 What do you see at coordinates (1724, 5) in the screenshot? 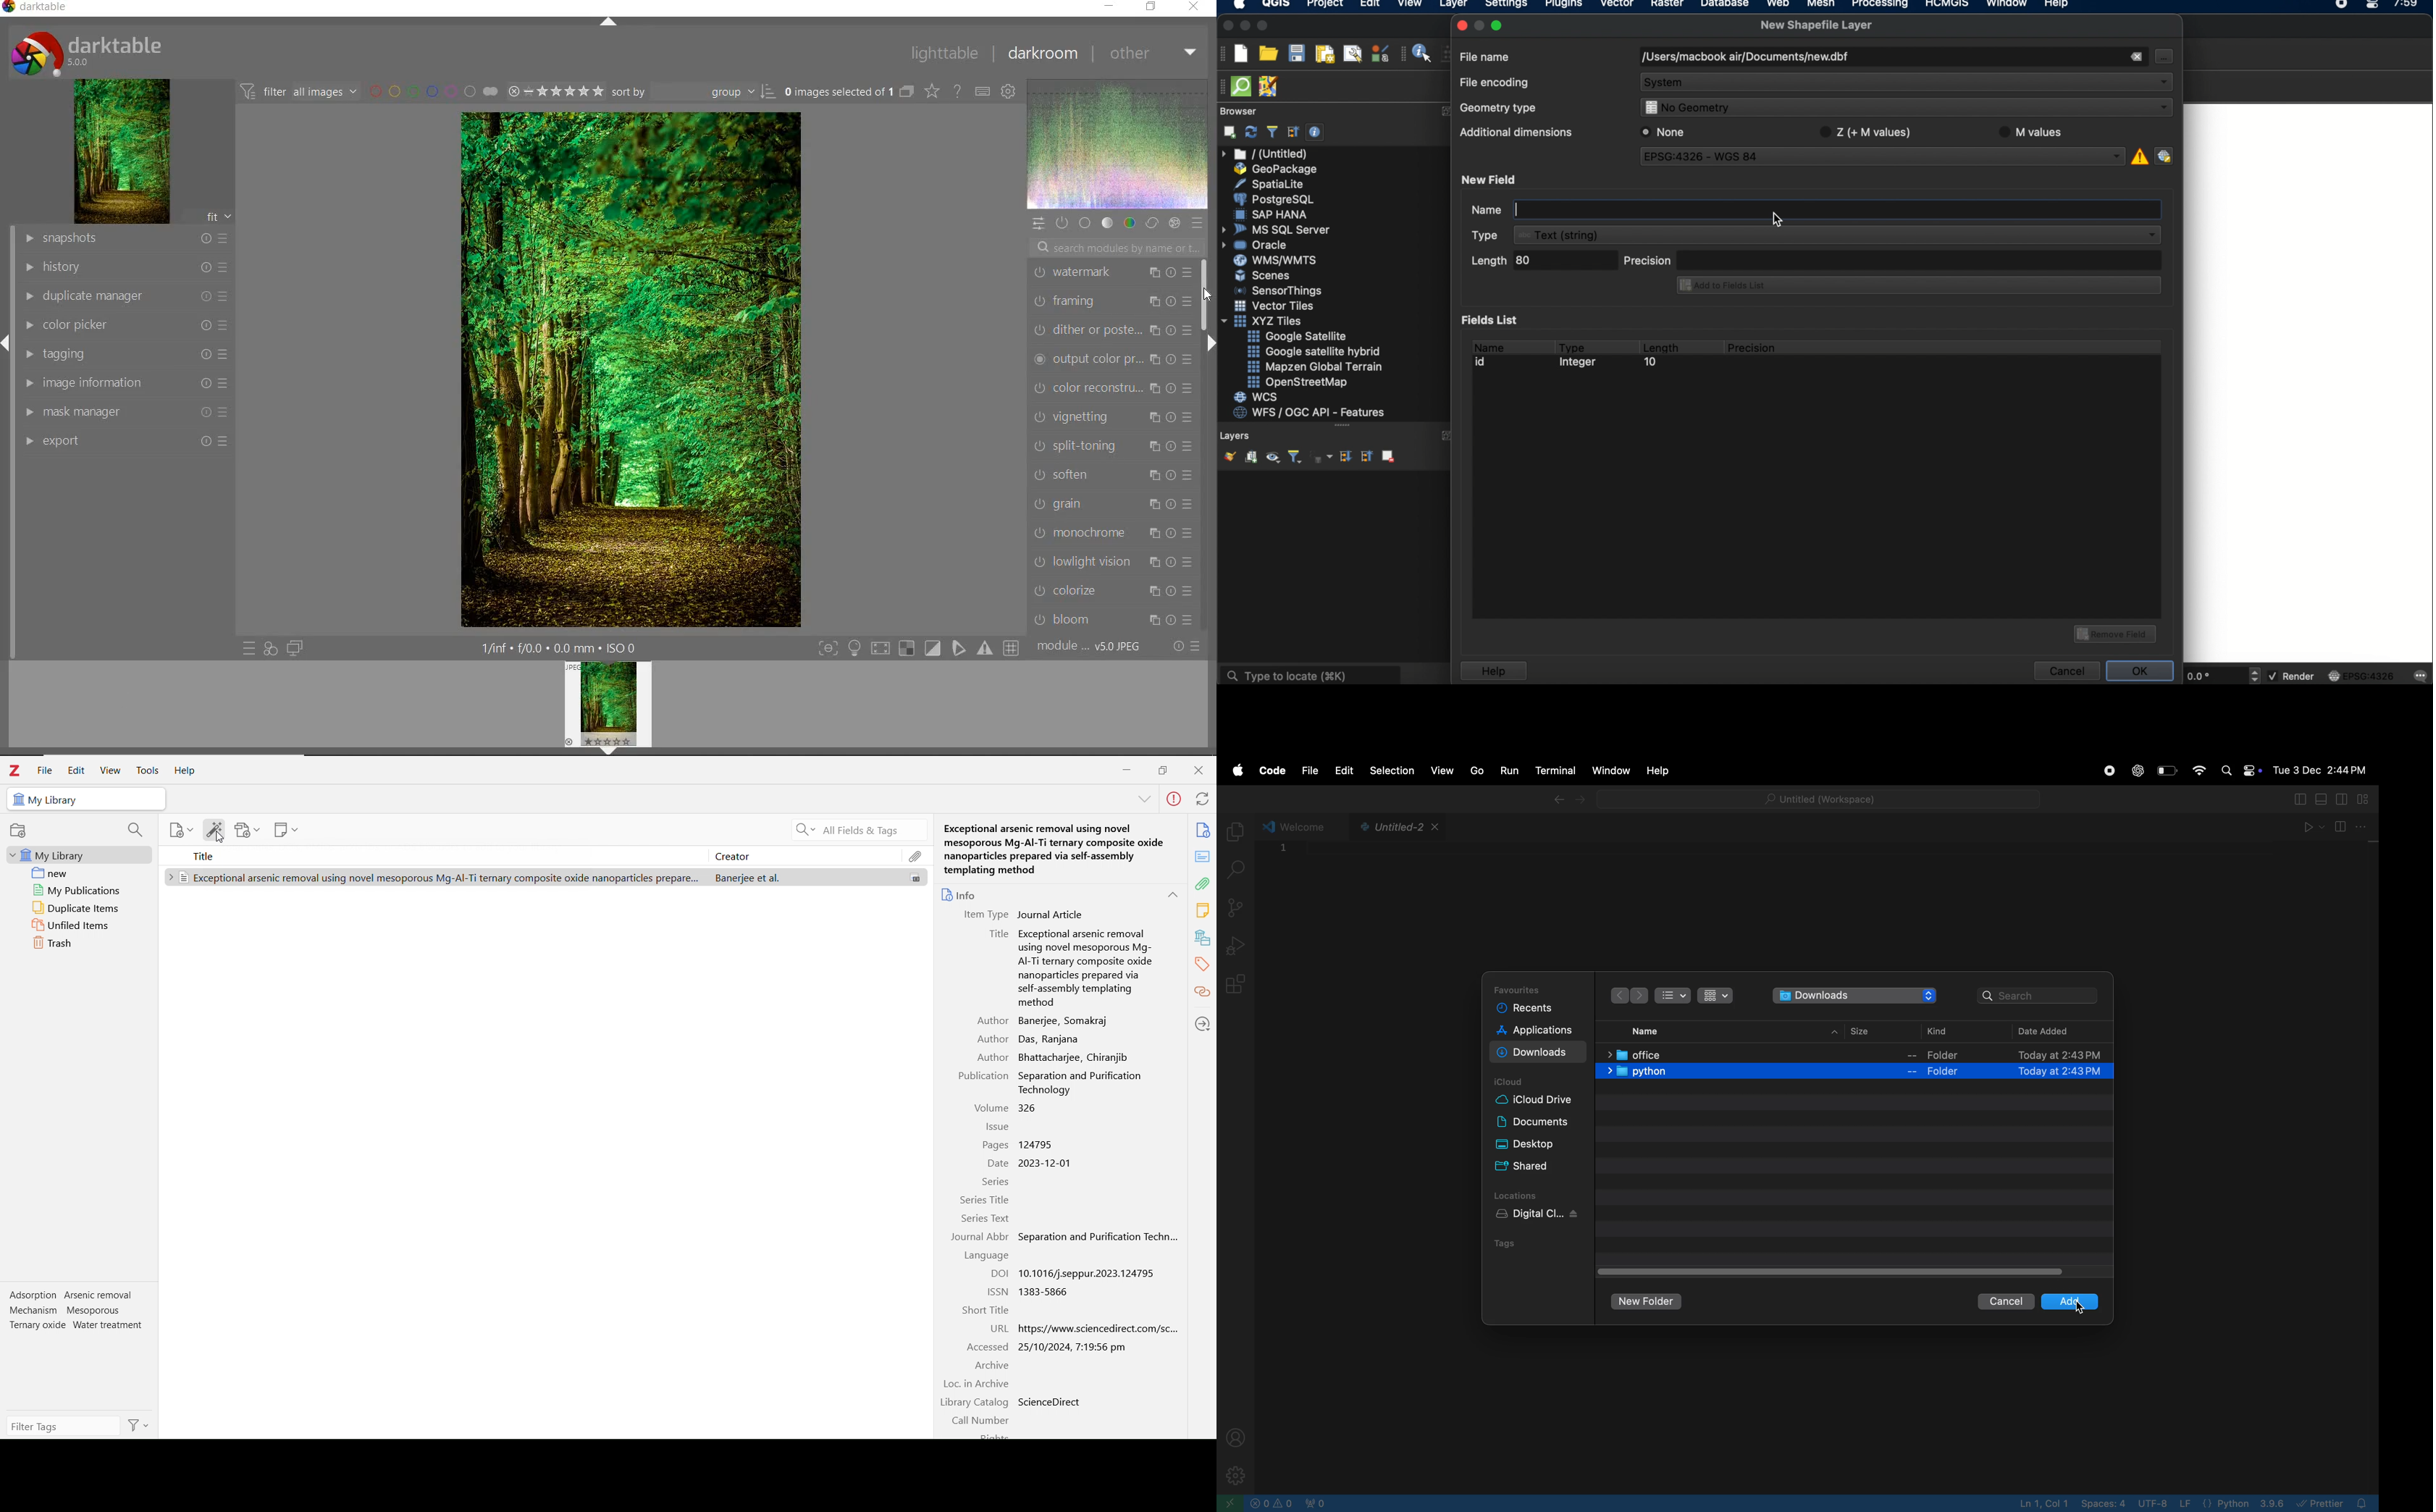
I see `database` at bounding box center [1724, 5].